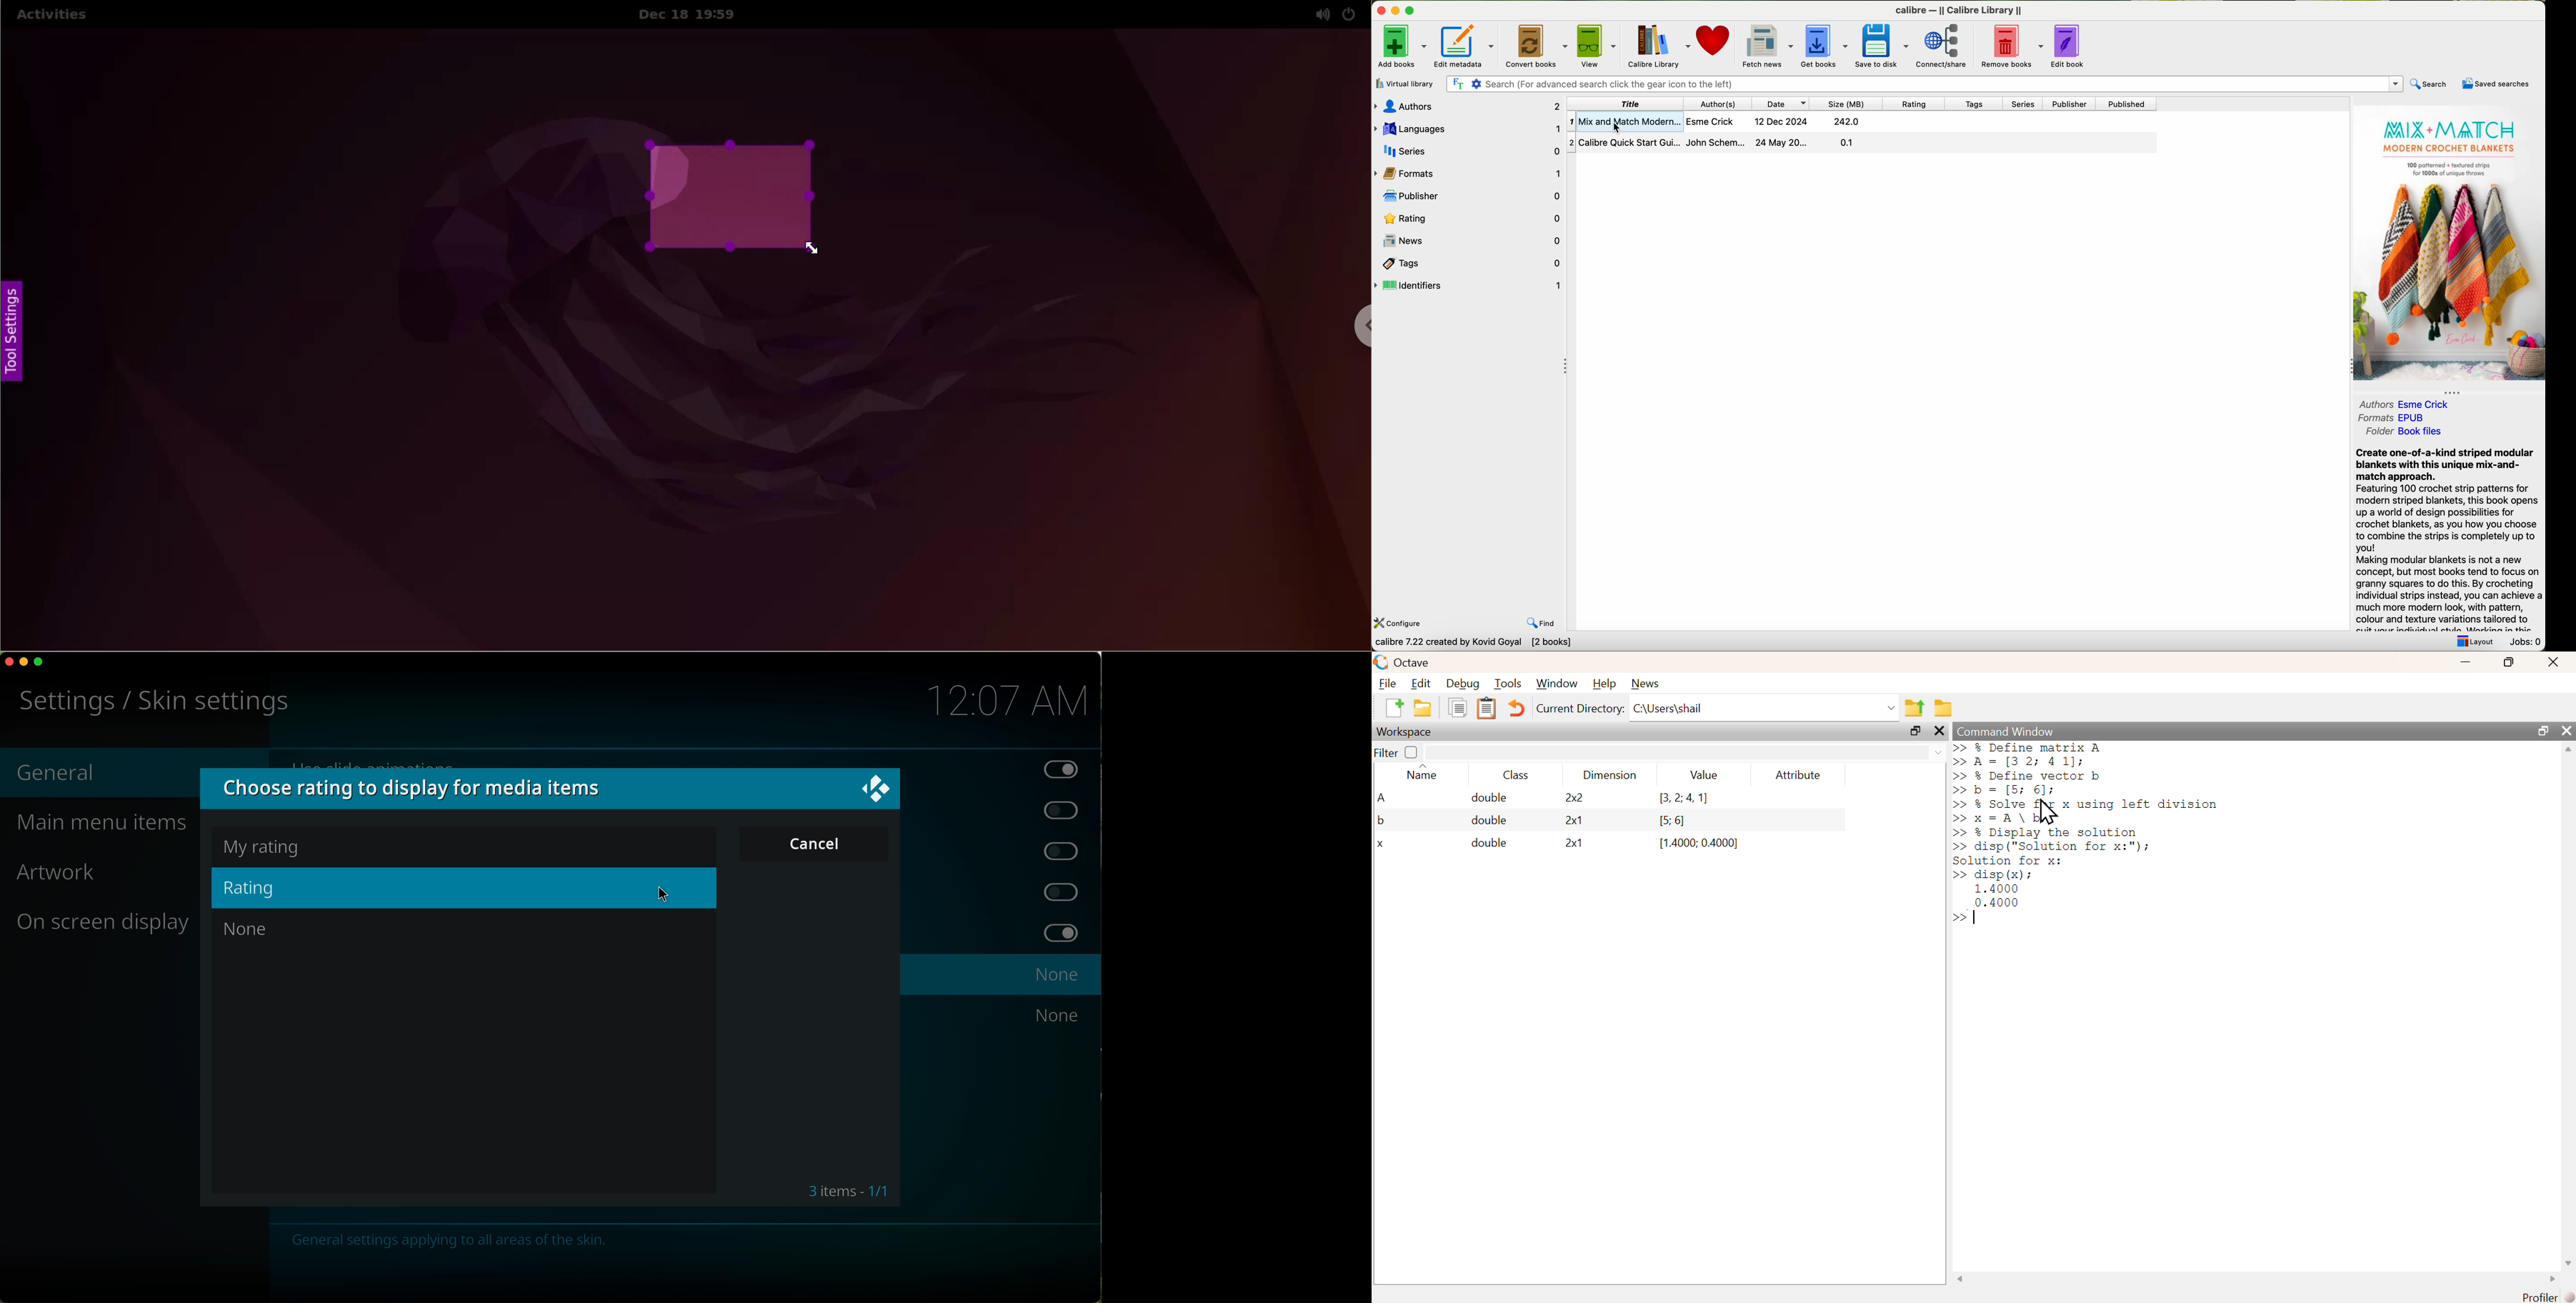  Describe the element at coordinates (1397, 10) in the screenshot. I see `minimize program` at that location.